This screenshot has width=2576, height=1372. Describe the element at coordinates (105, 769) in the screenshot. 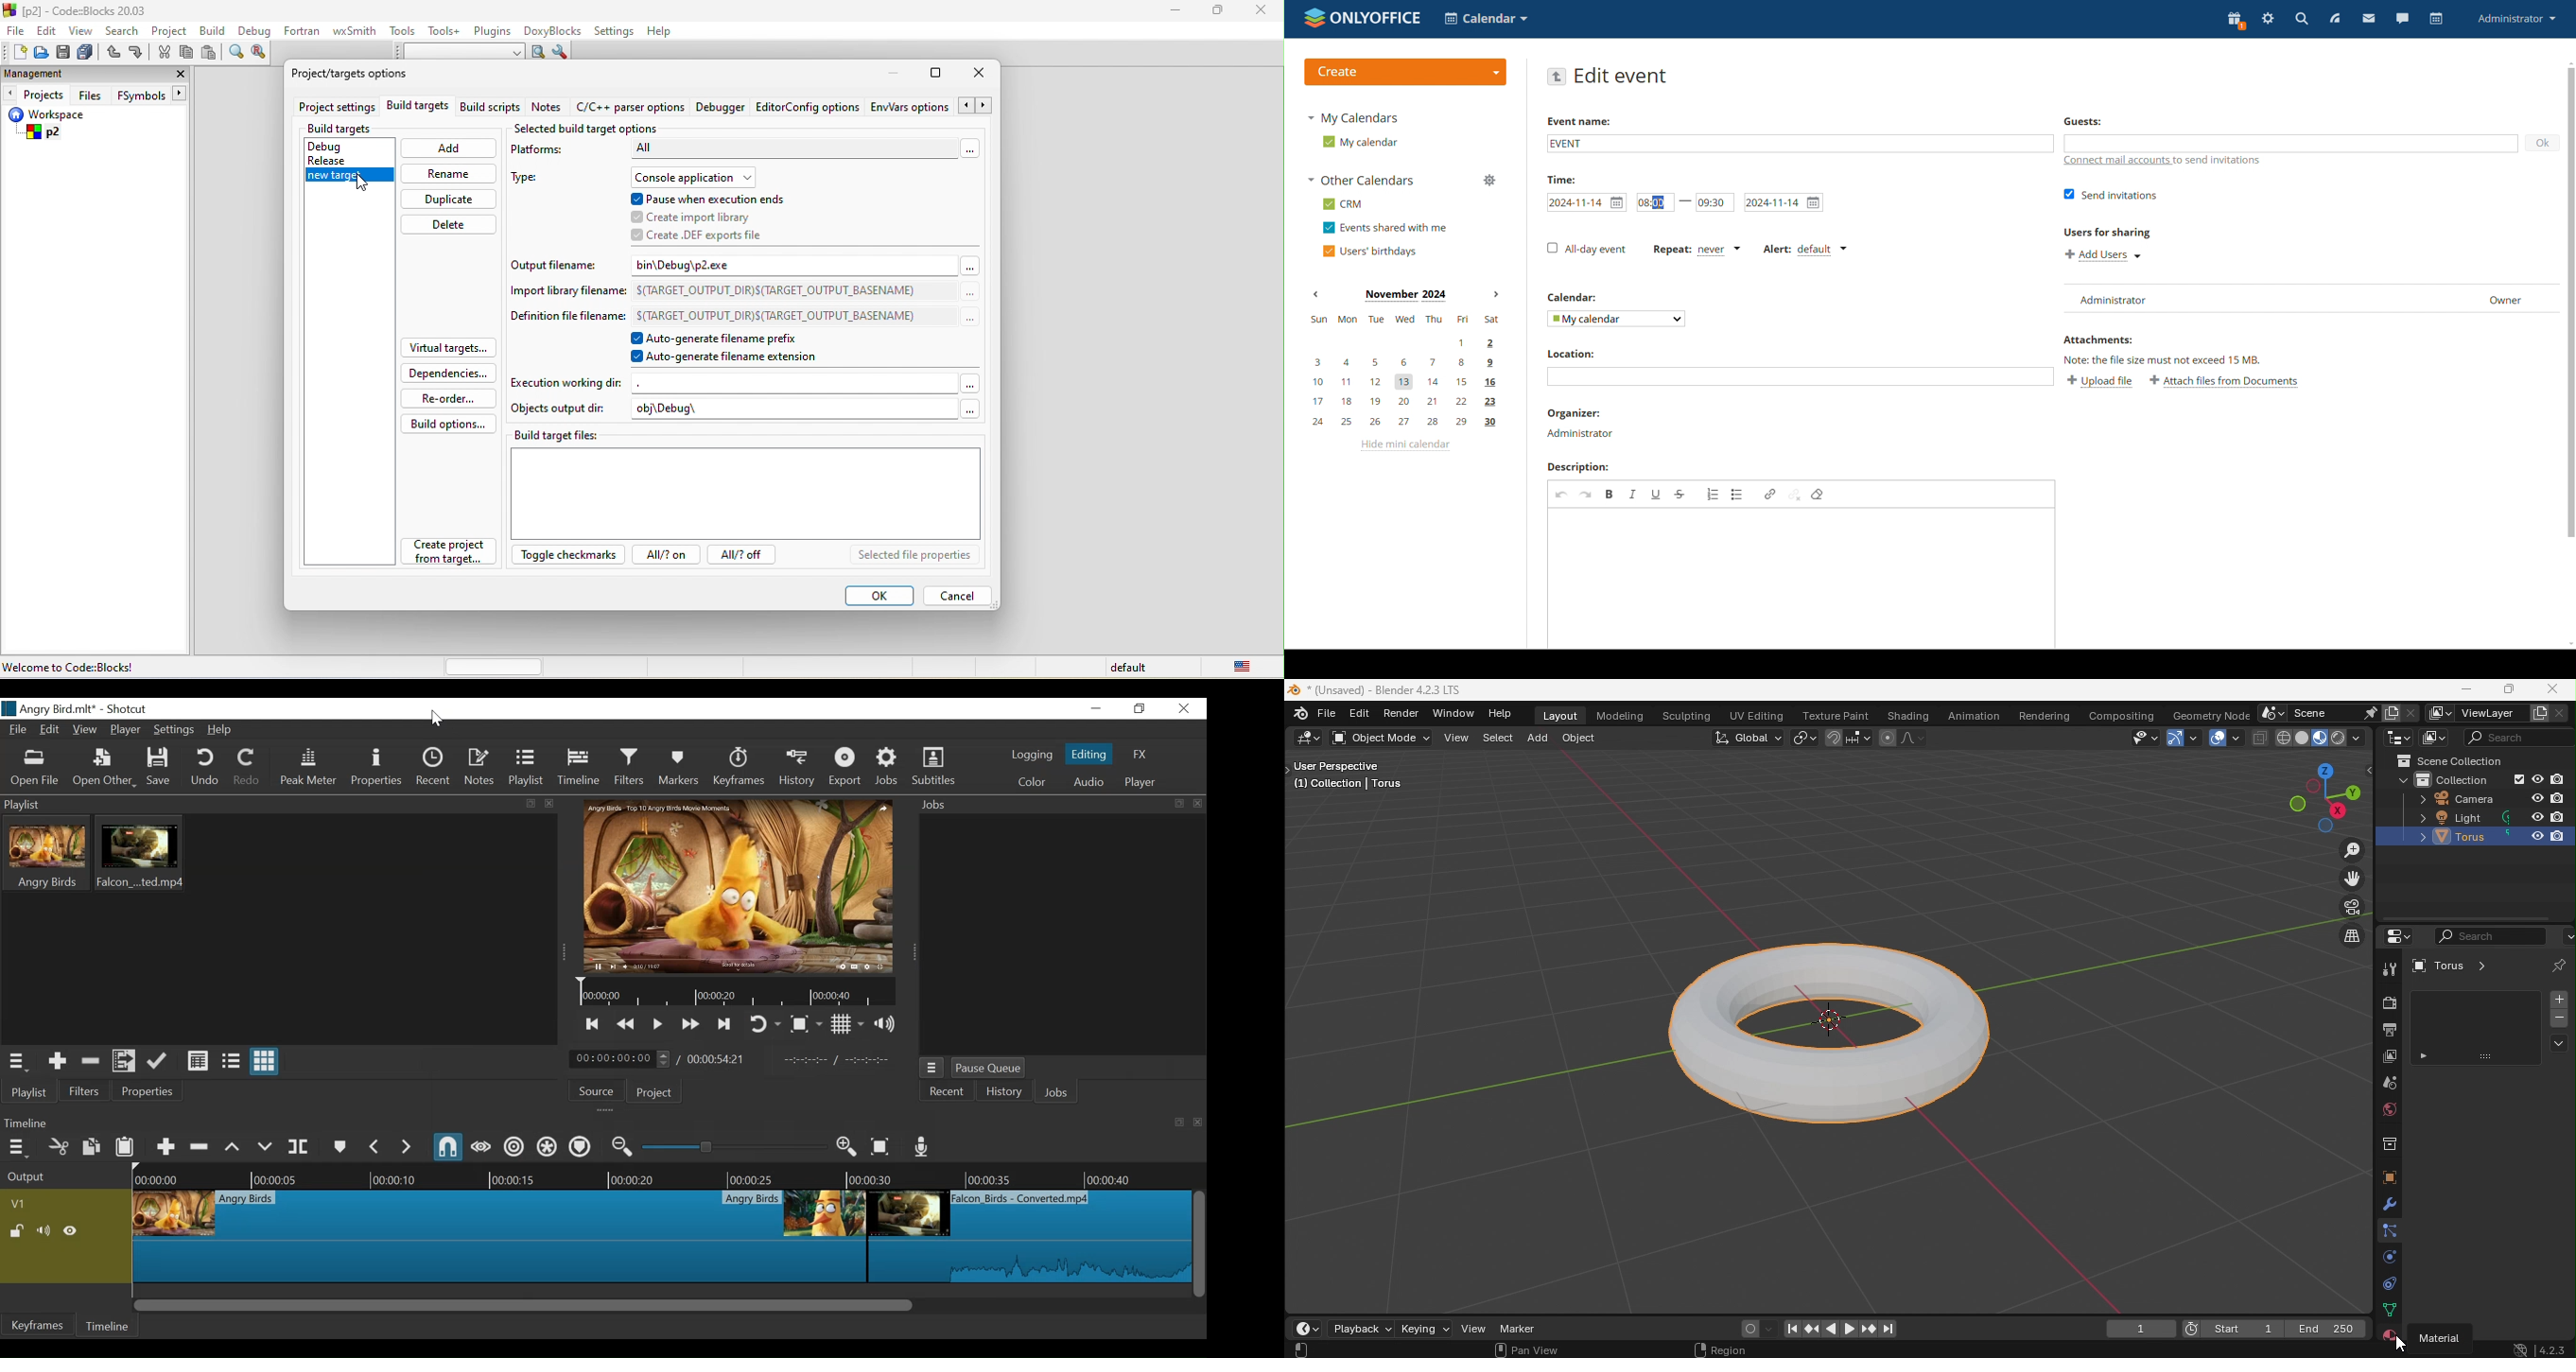

I see `Open Other` at that location.